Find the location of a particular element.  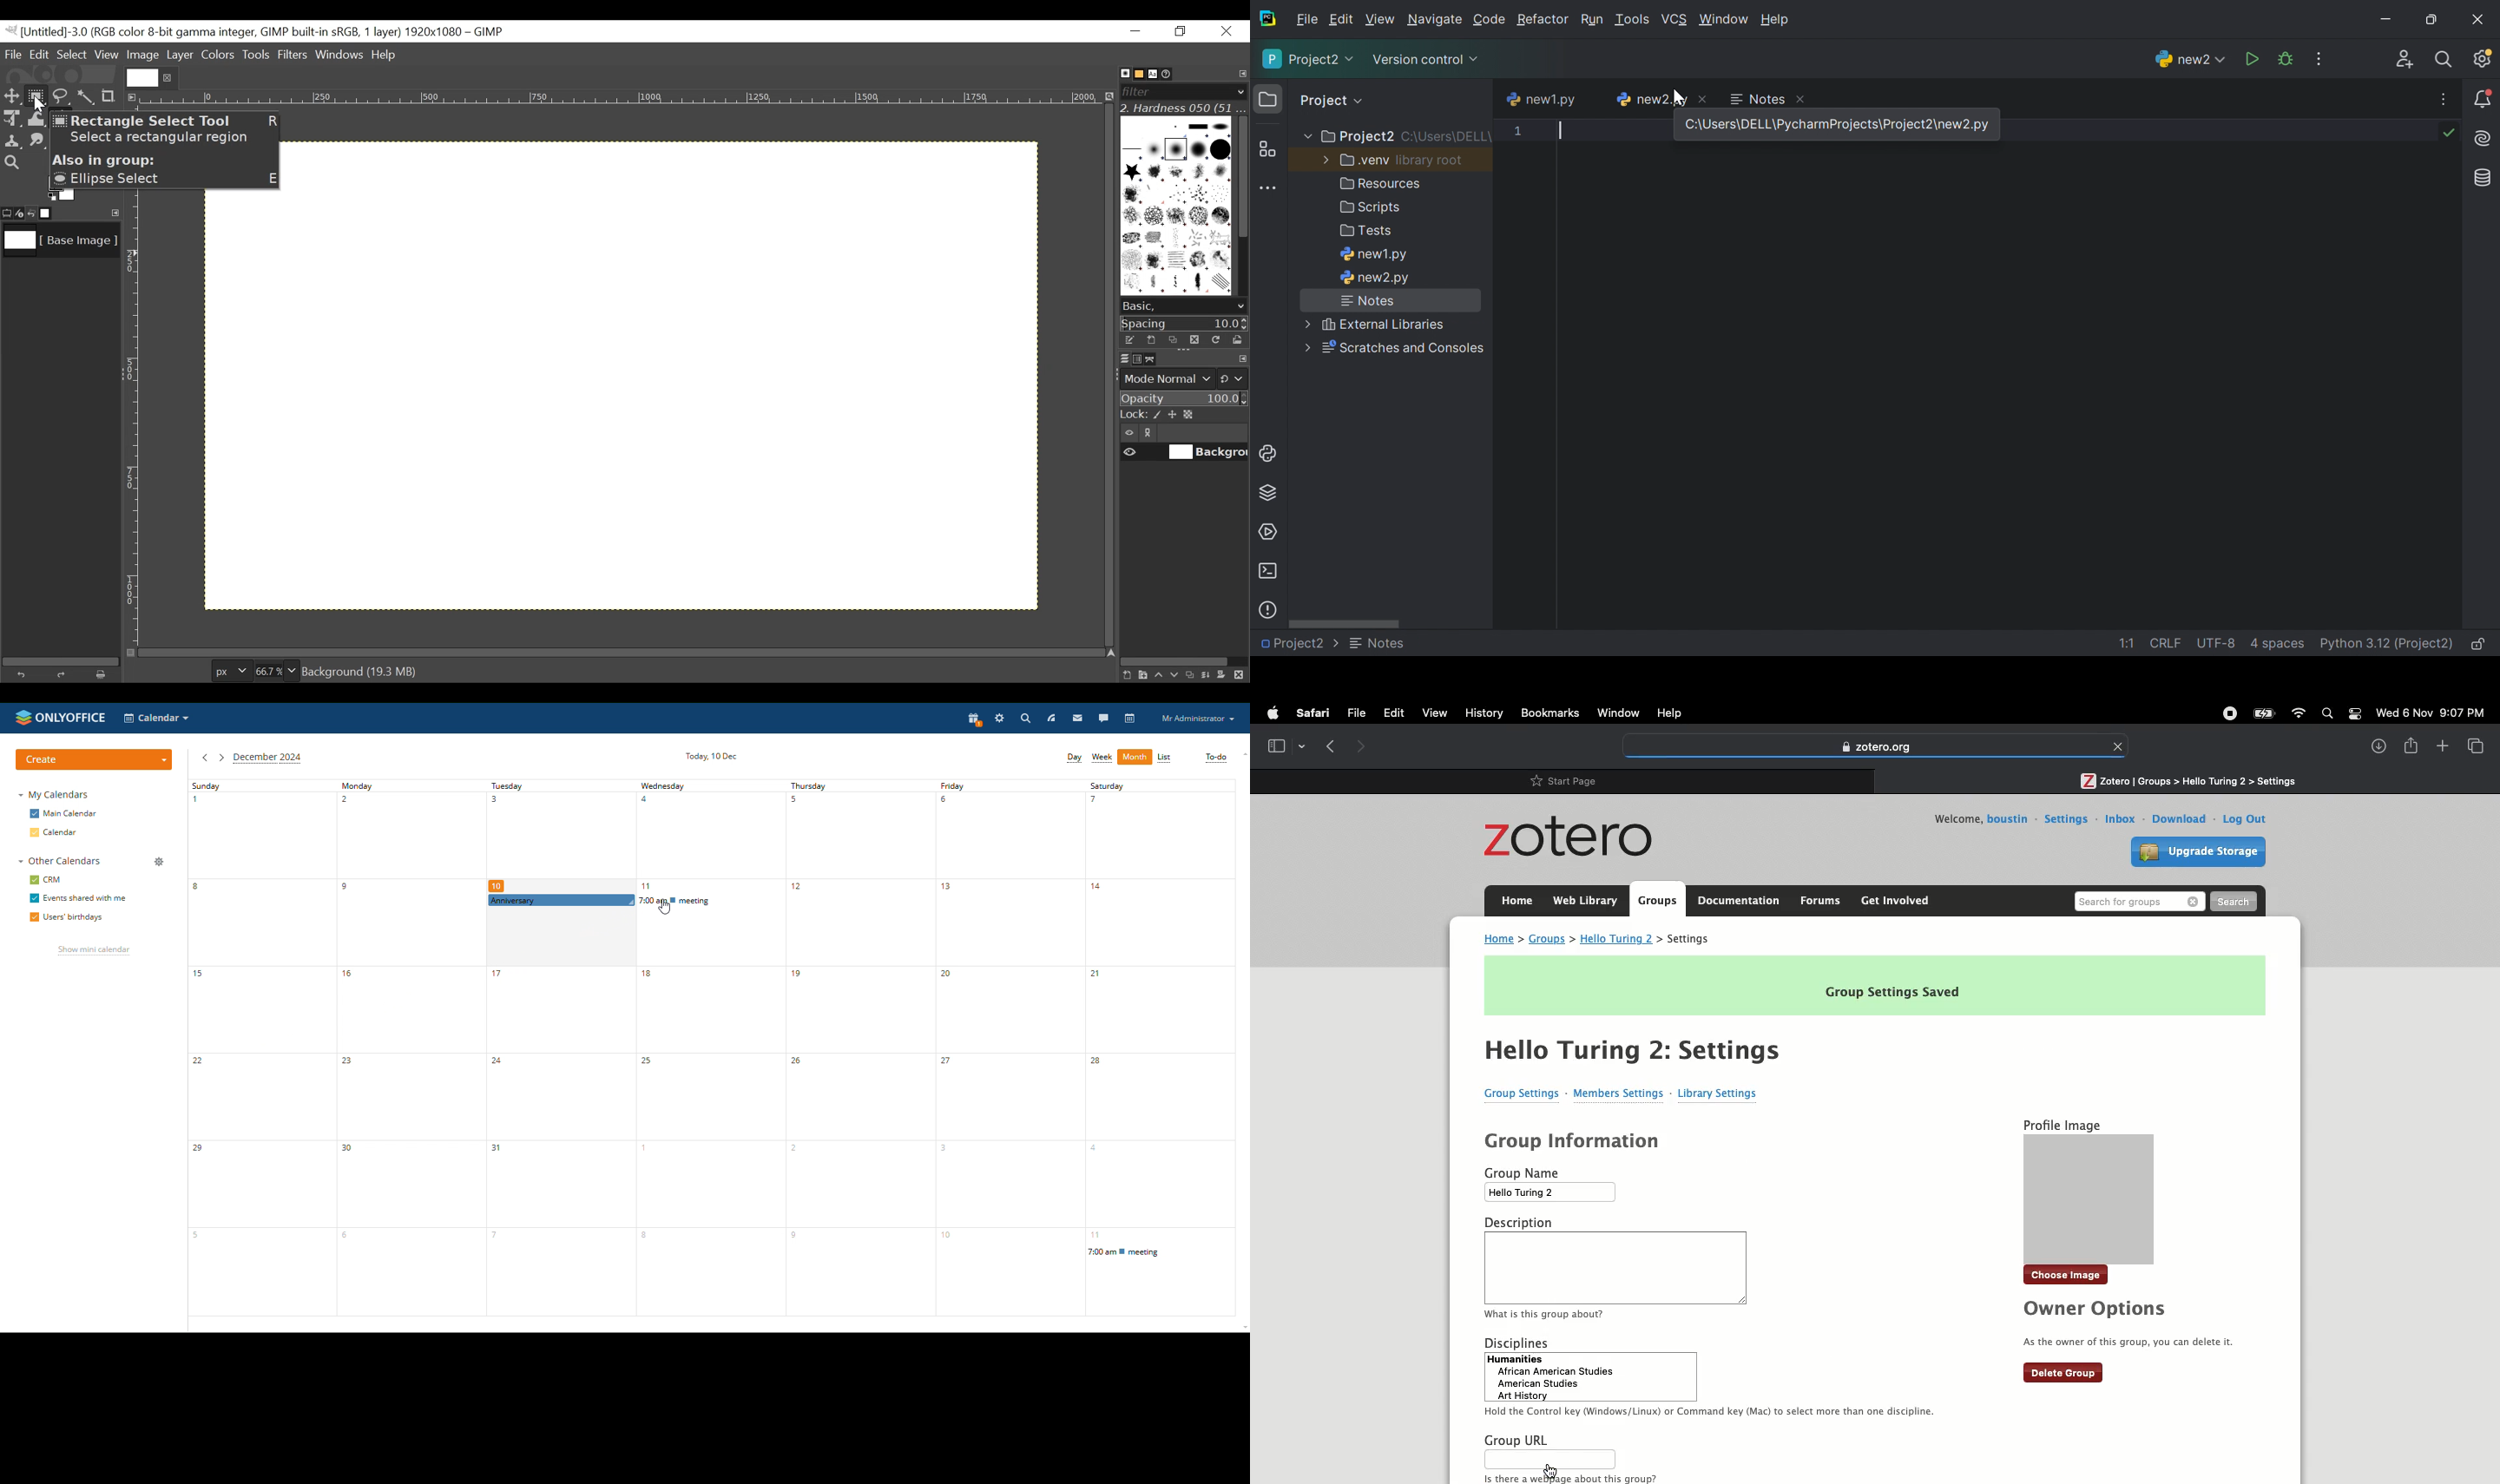

Group name is located at coordinates (1553, 1183).